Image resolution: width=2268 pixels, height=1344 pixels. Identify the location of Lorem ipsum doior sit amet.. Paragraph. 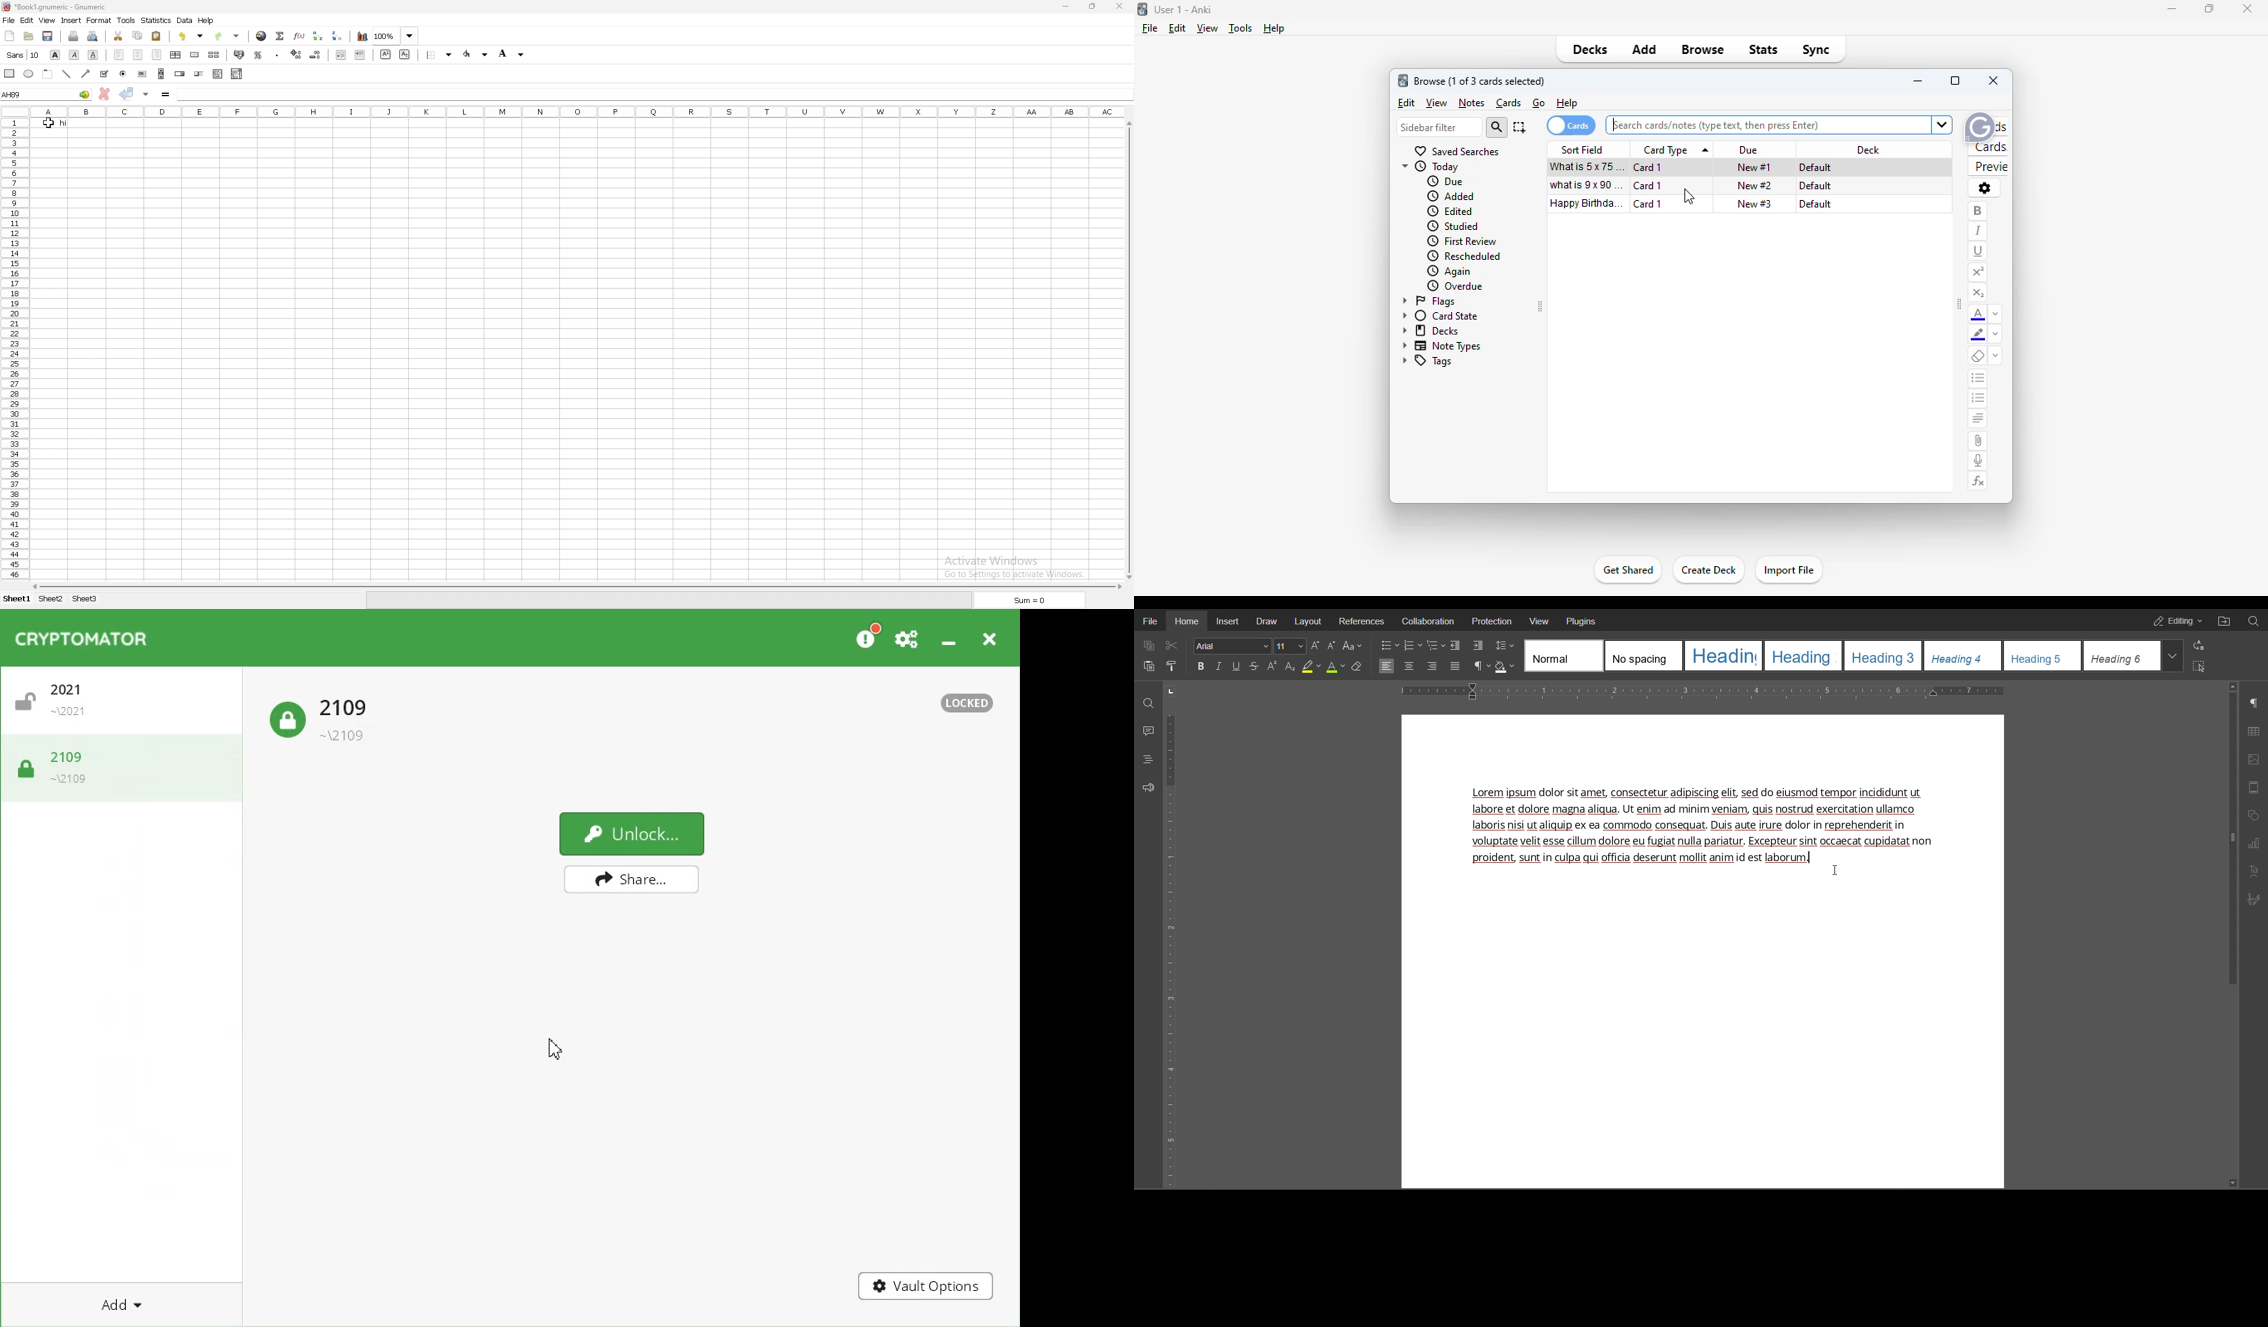
(1704, 830).